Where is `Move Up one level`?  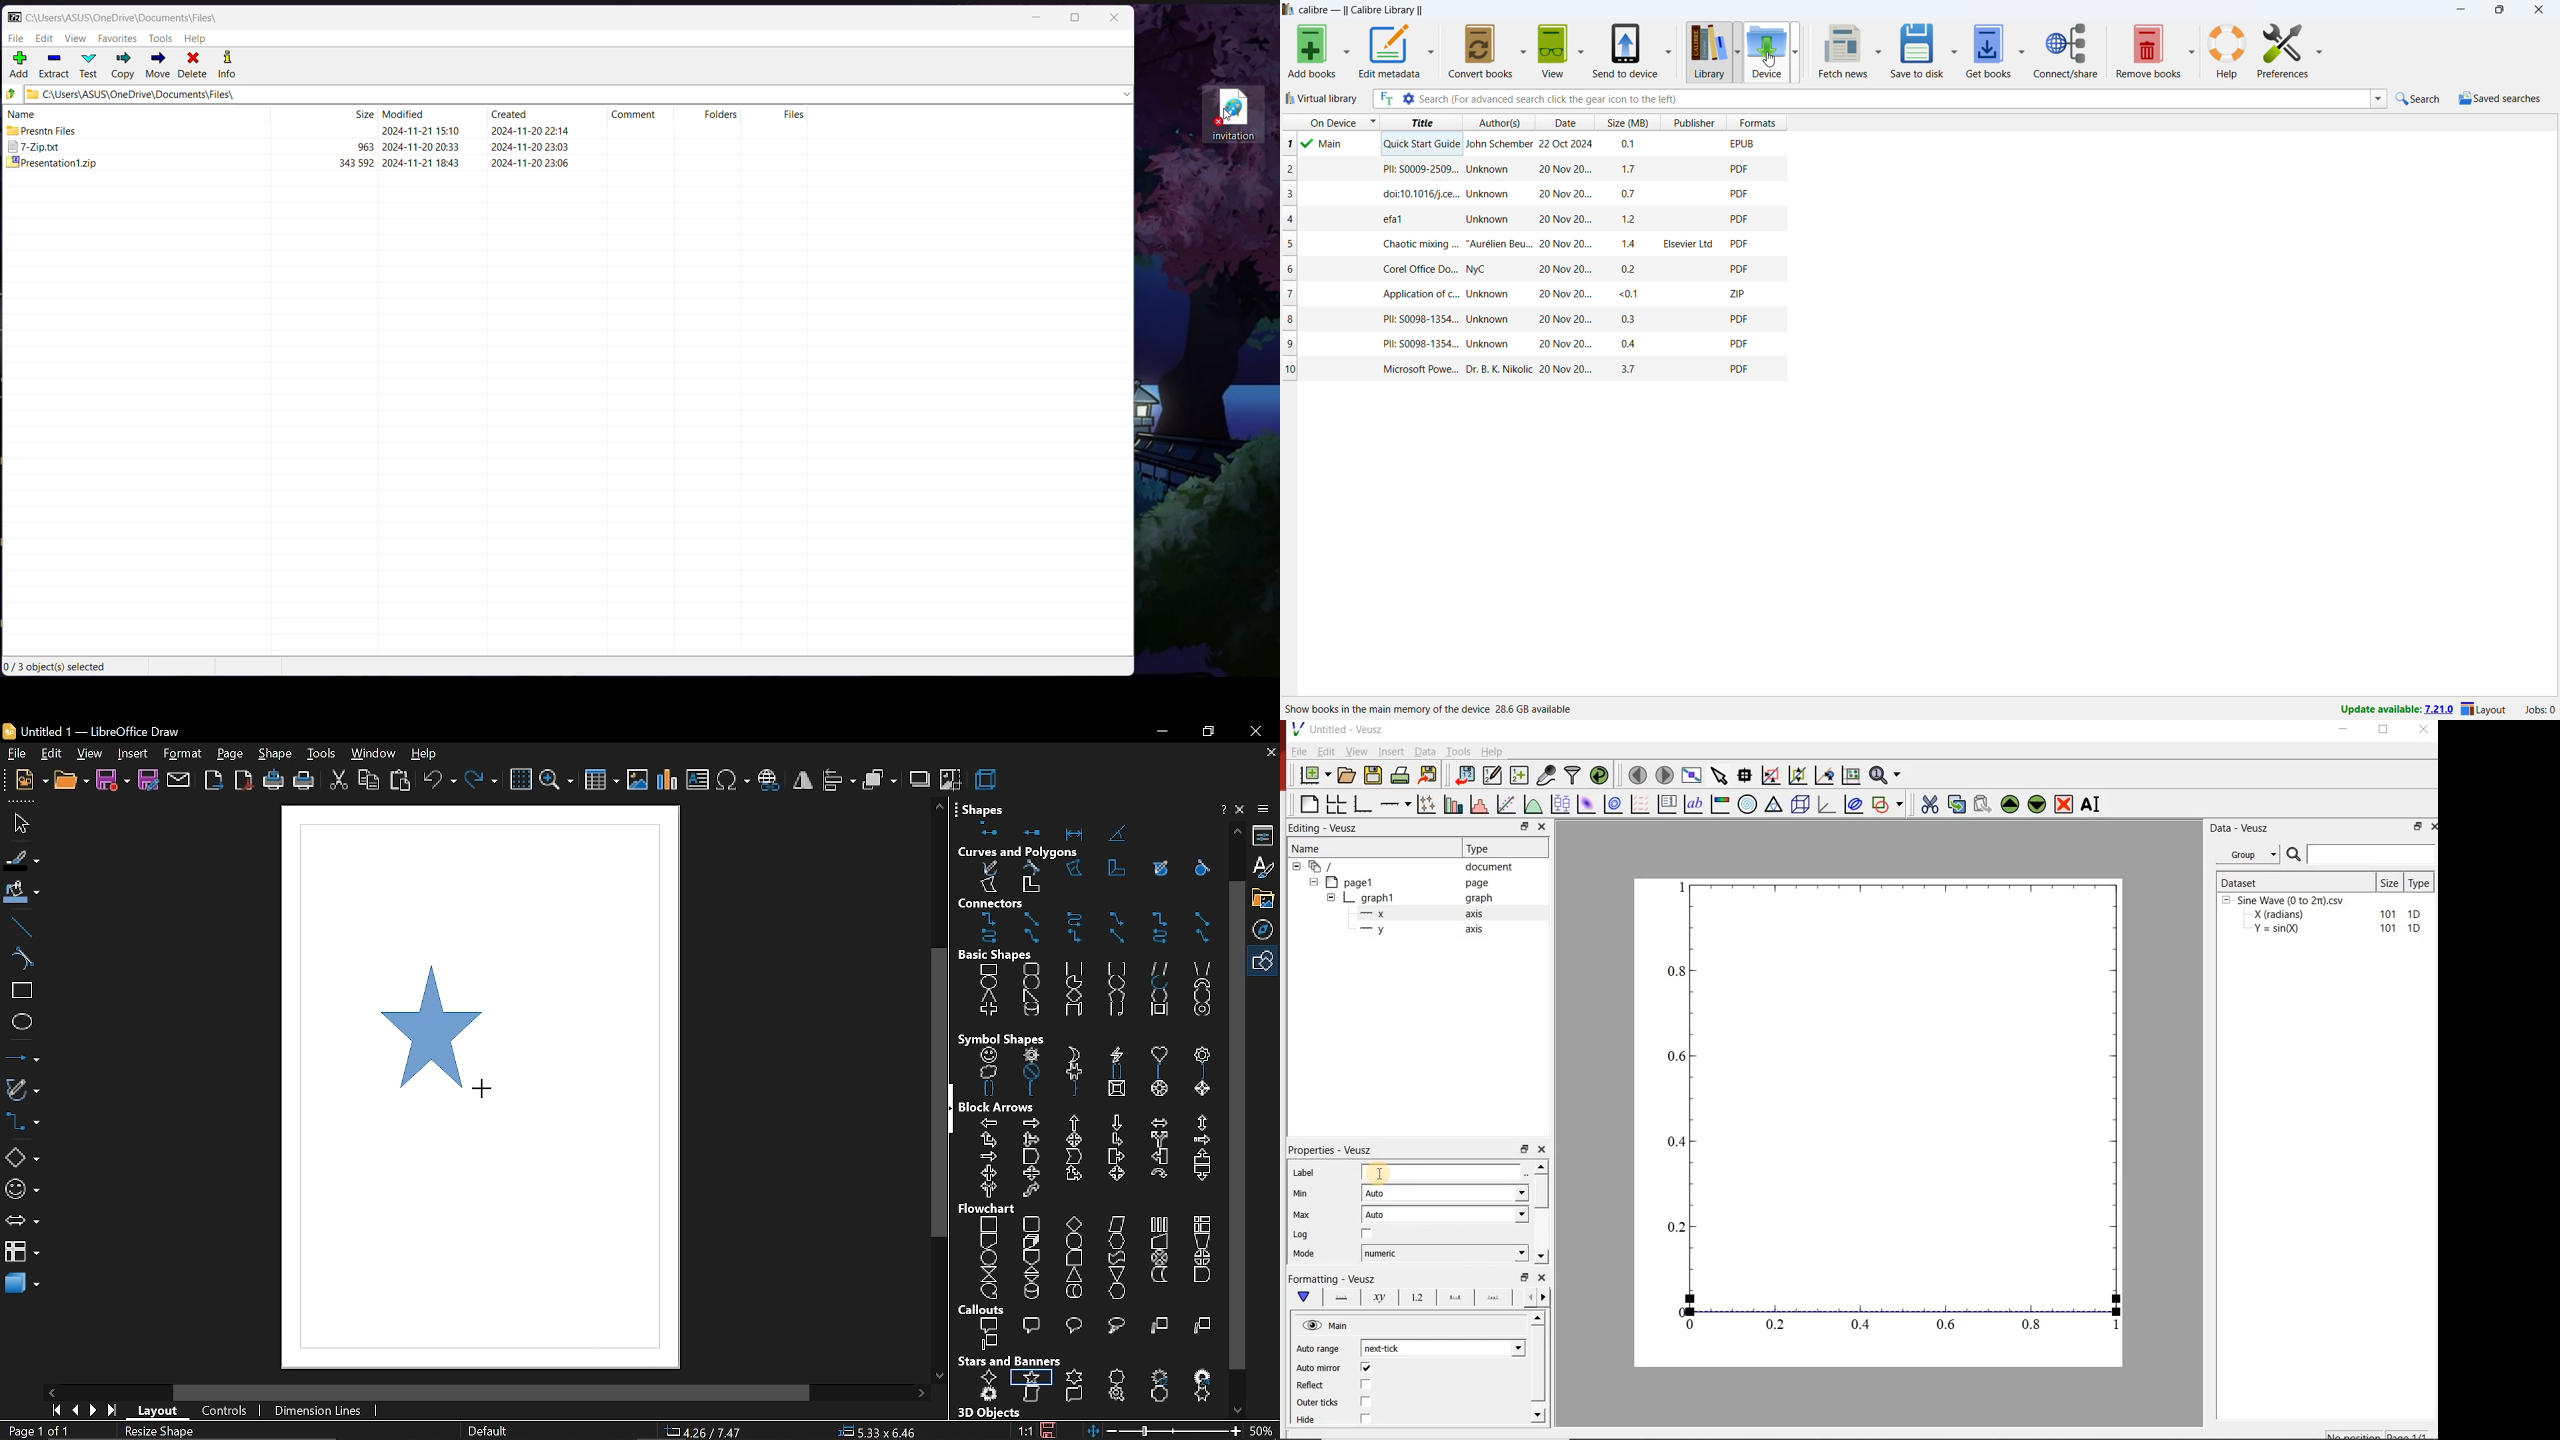
Move Up one level is located at coordinates (11, 94).